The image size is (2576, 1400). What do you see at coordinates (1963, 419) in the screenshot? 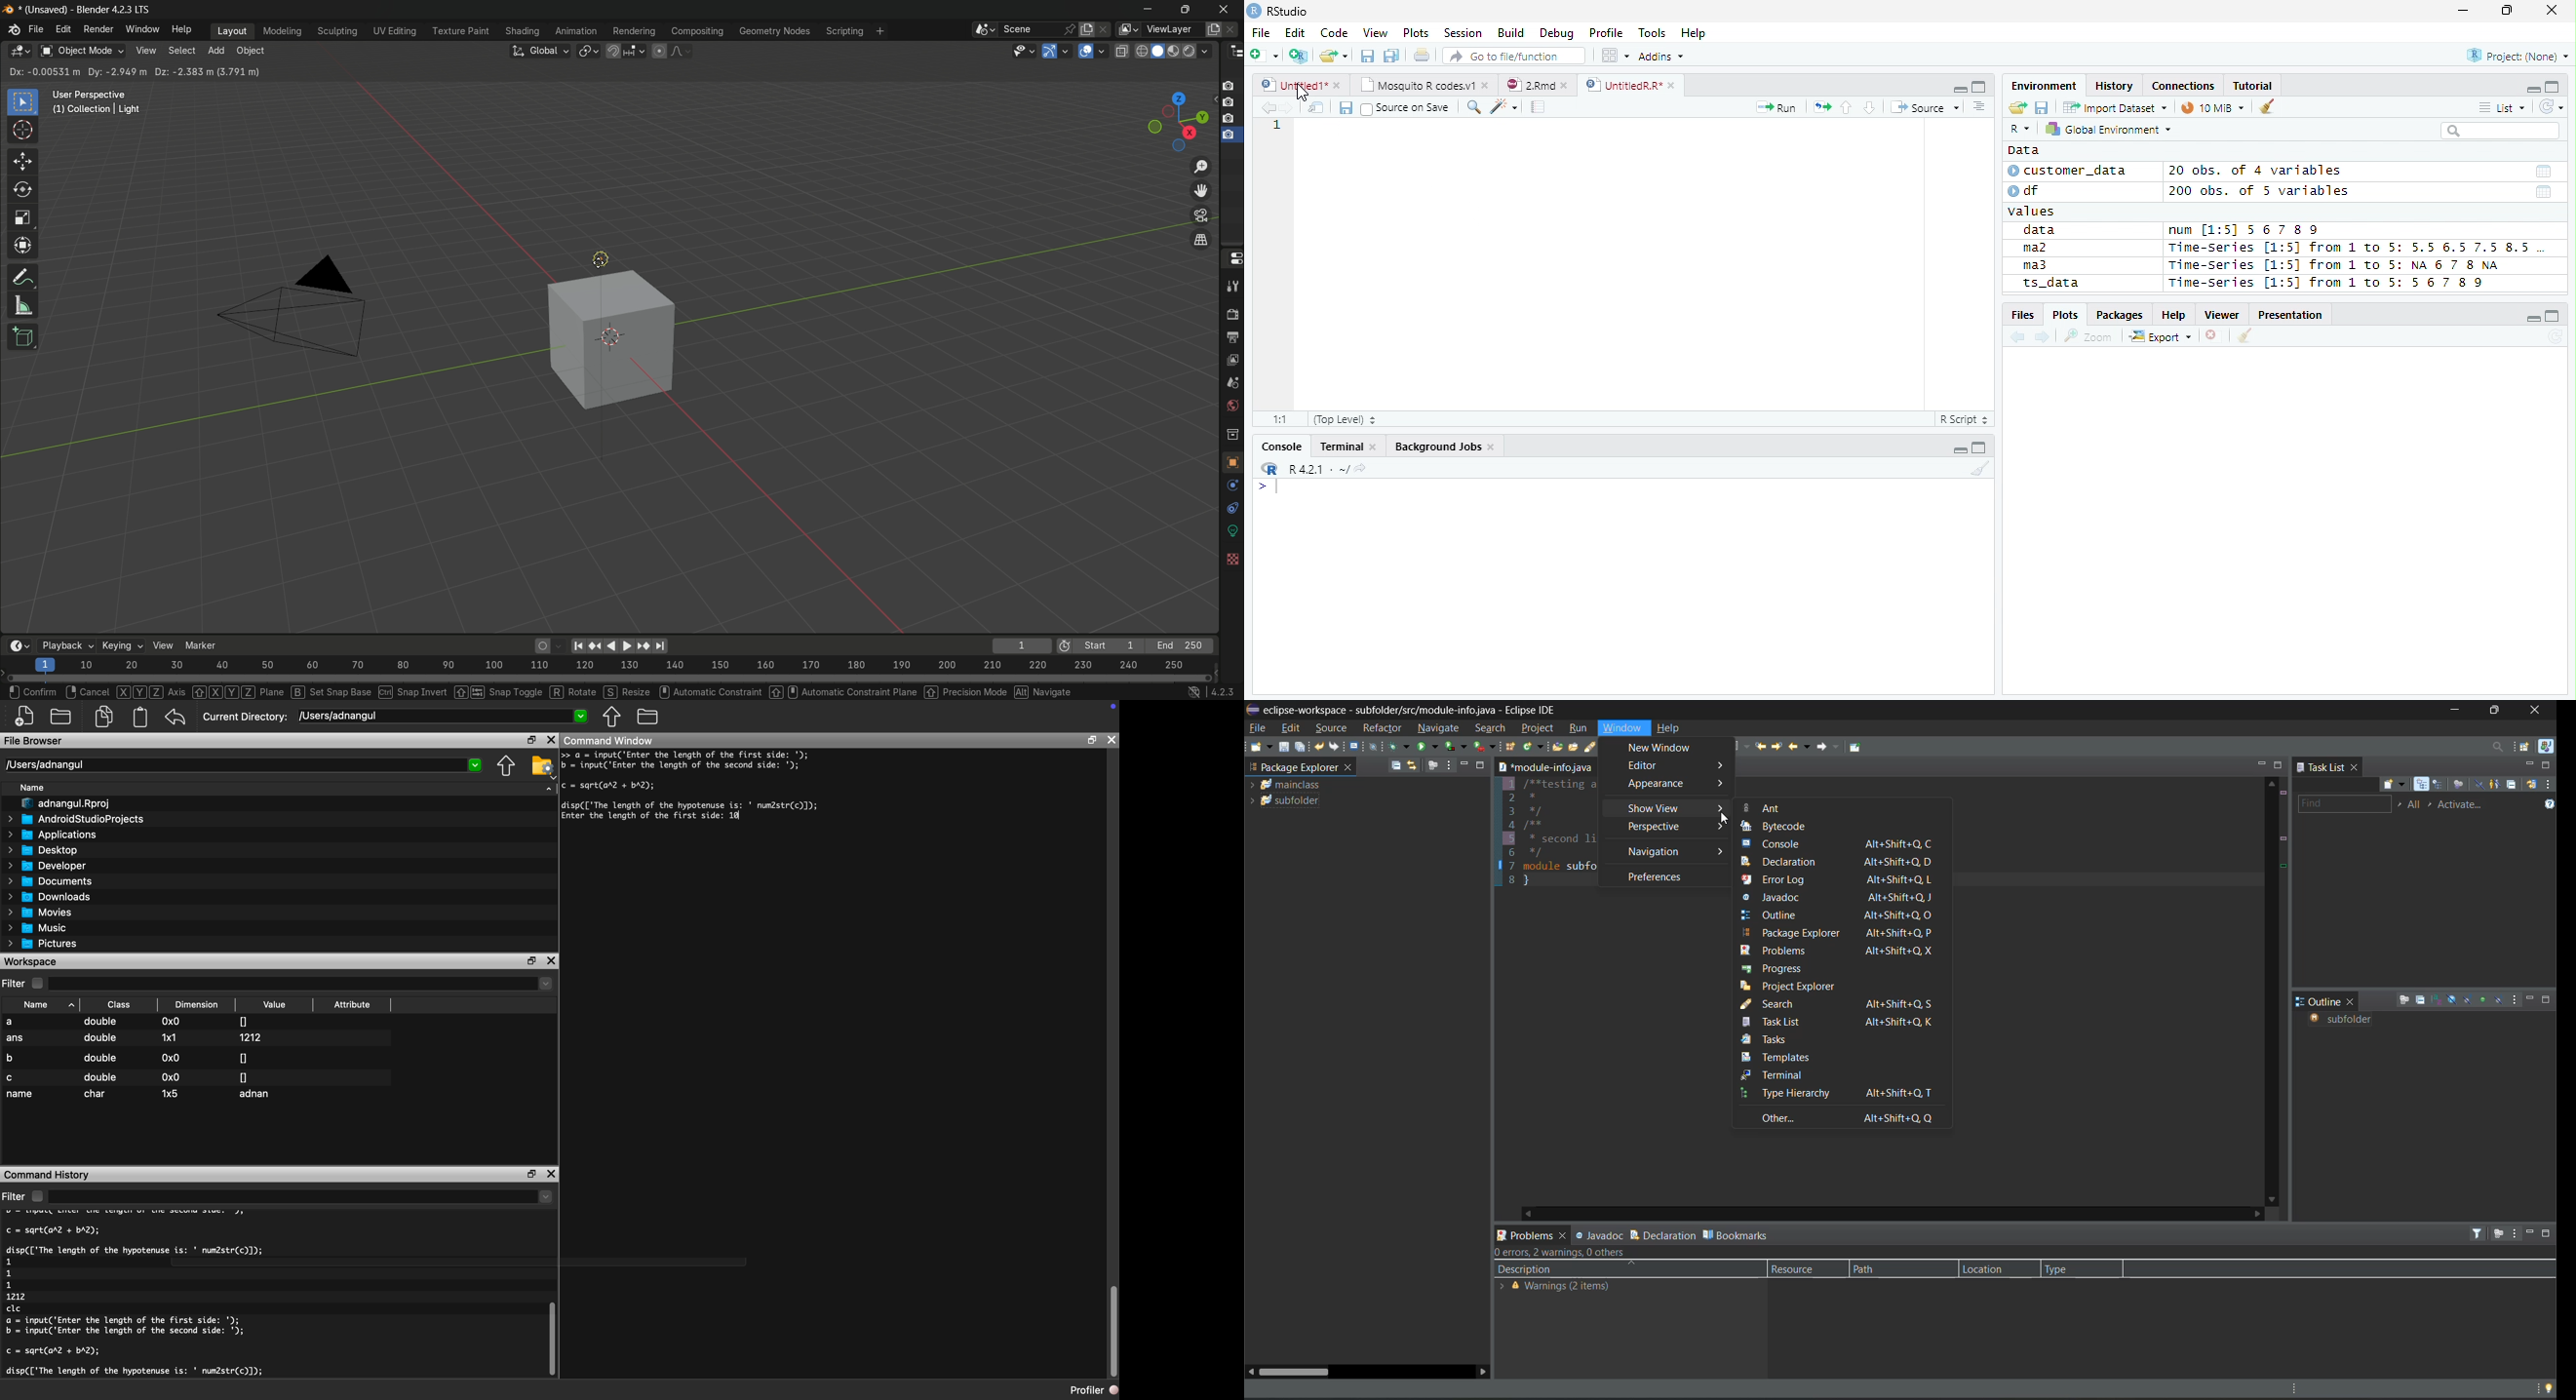
I see `R script` at bounding box center [1963, 419].